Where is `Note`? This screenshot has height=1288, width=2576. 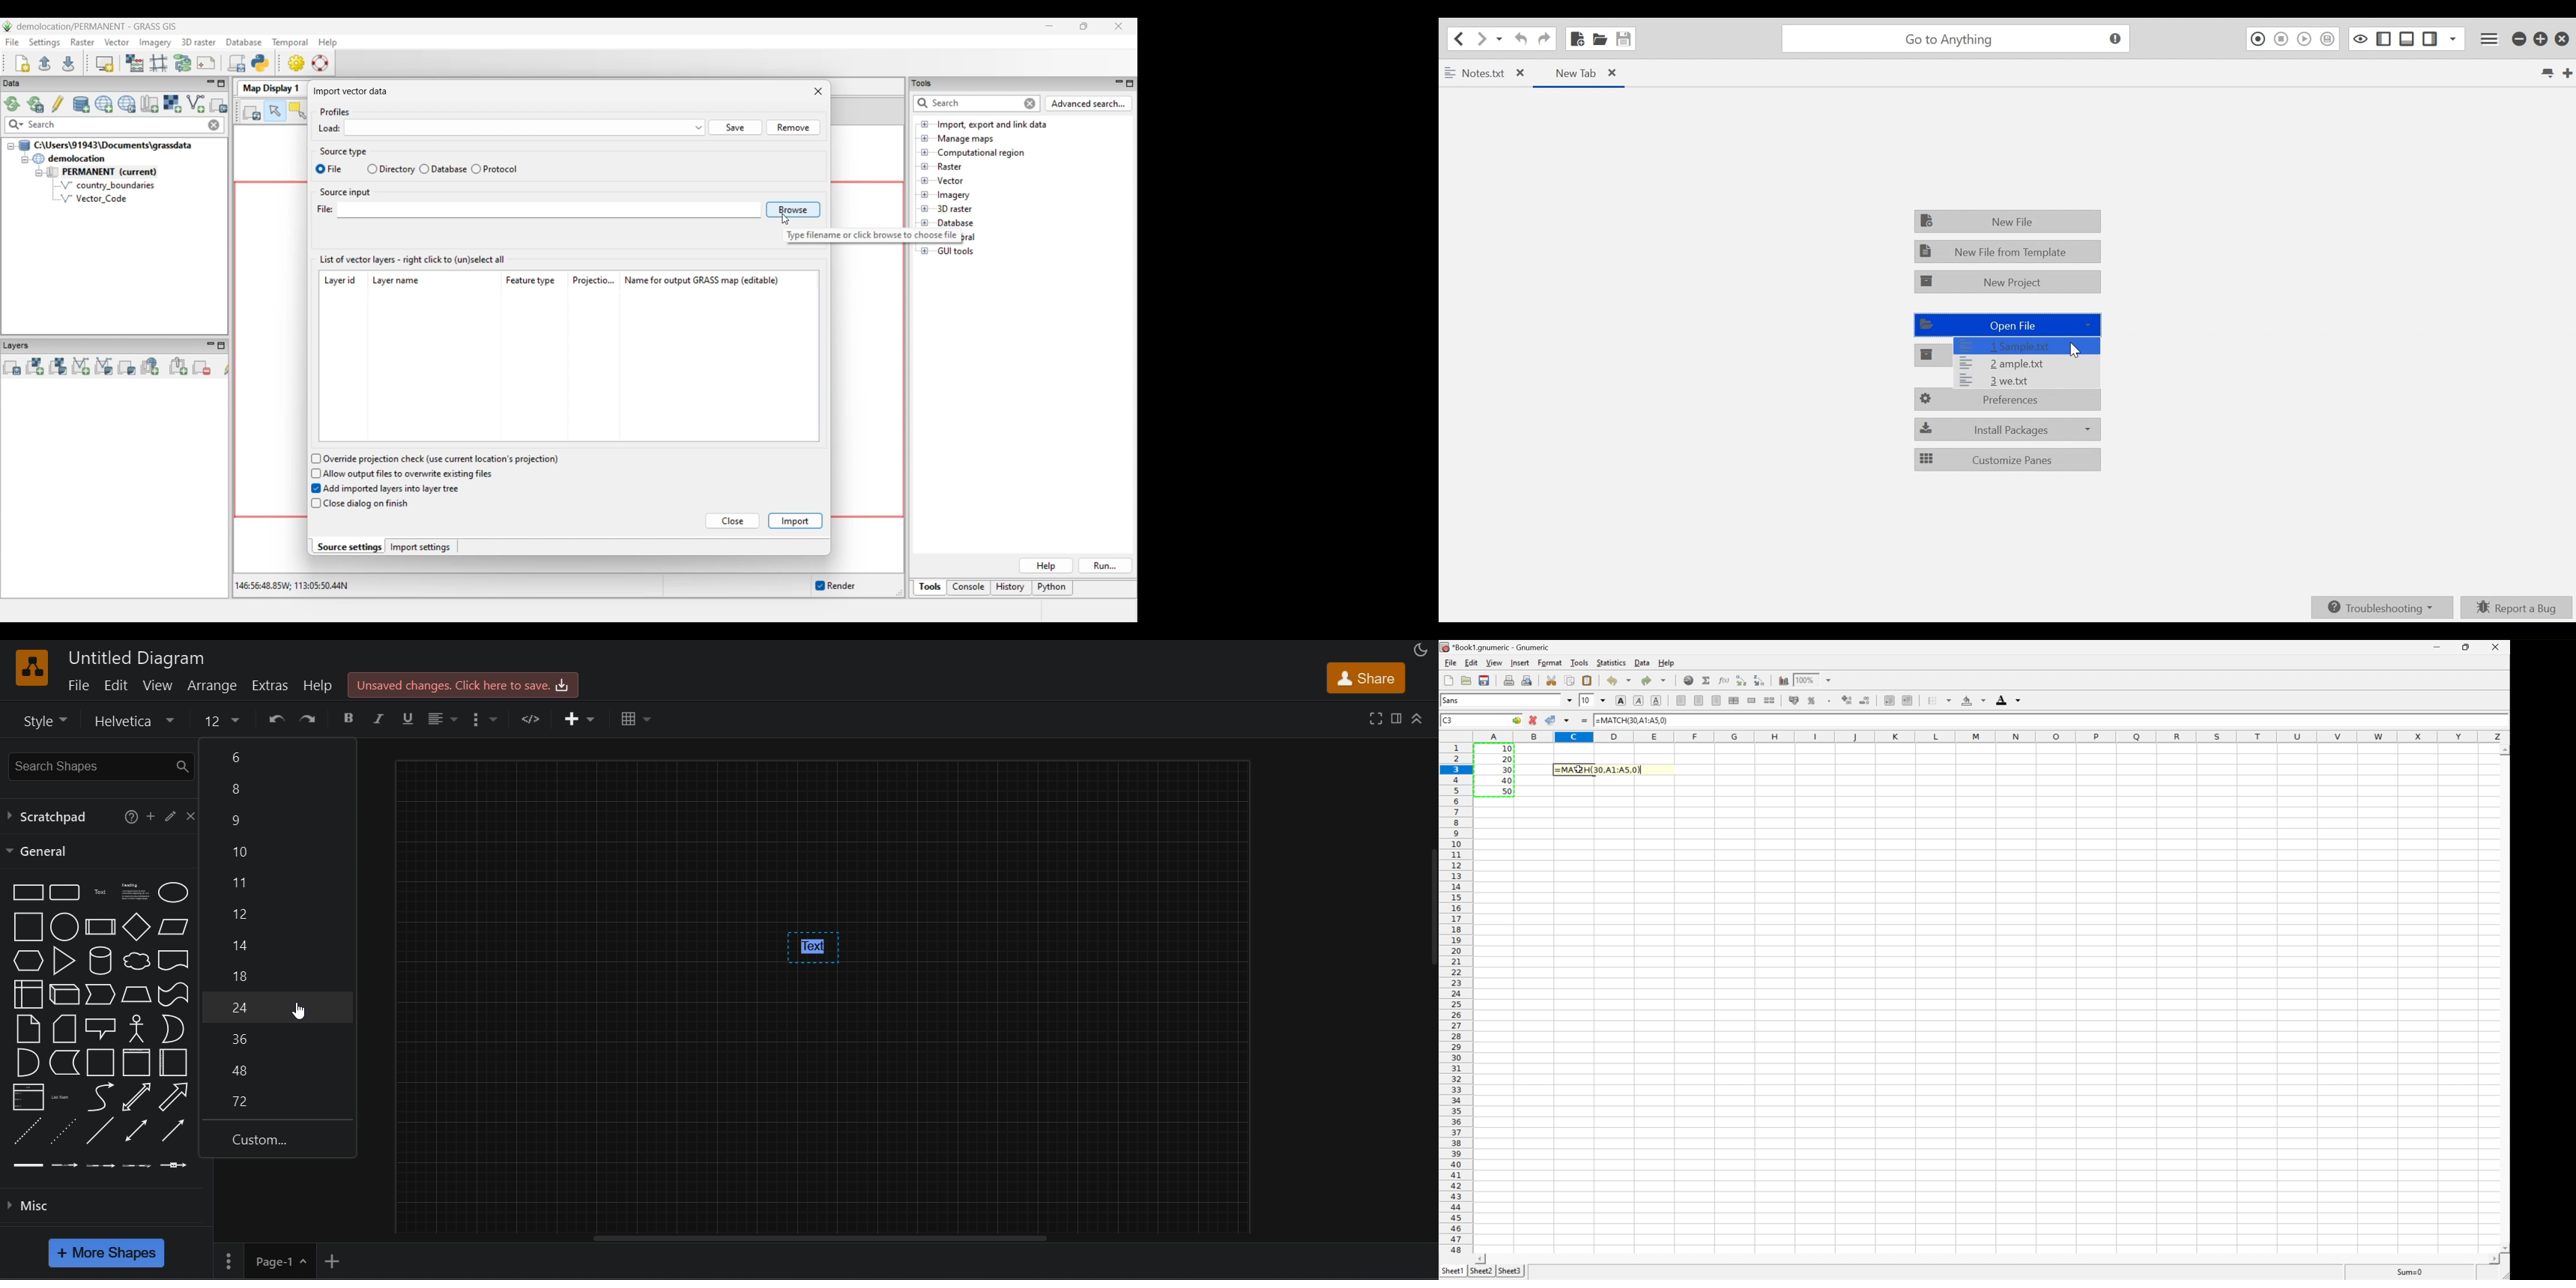 Note is located at coordinates (28, 1029).